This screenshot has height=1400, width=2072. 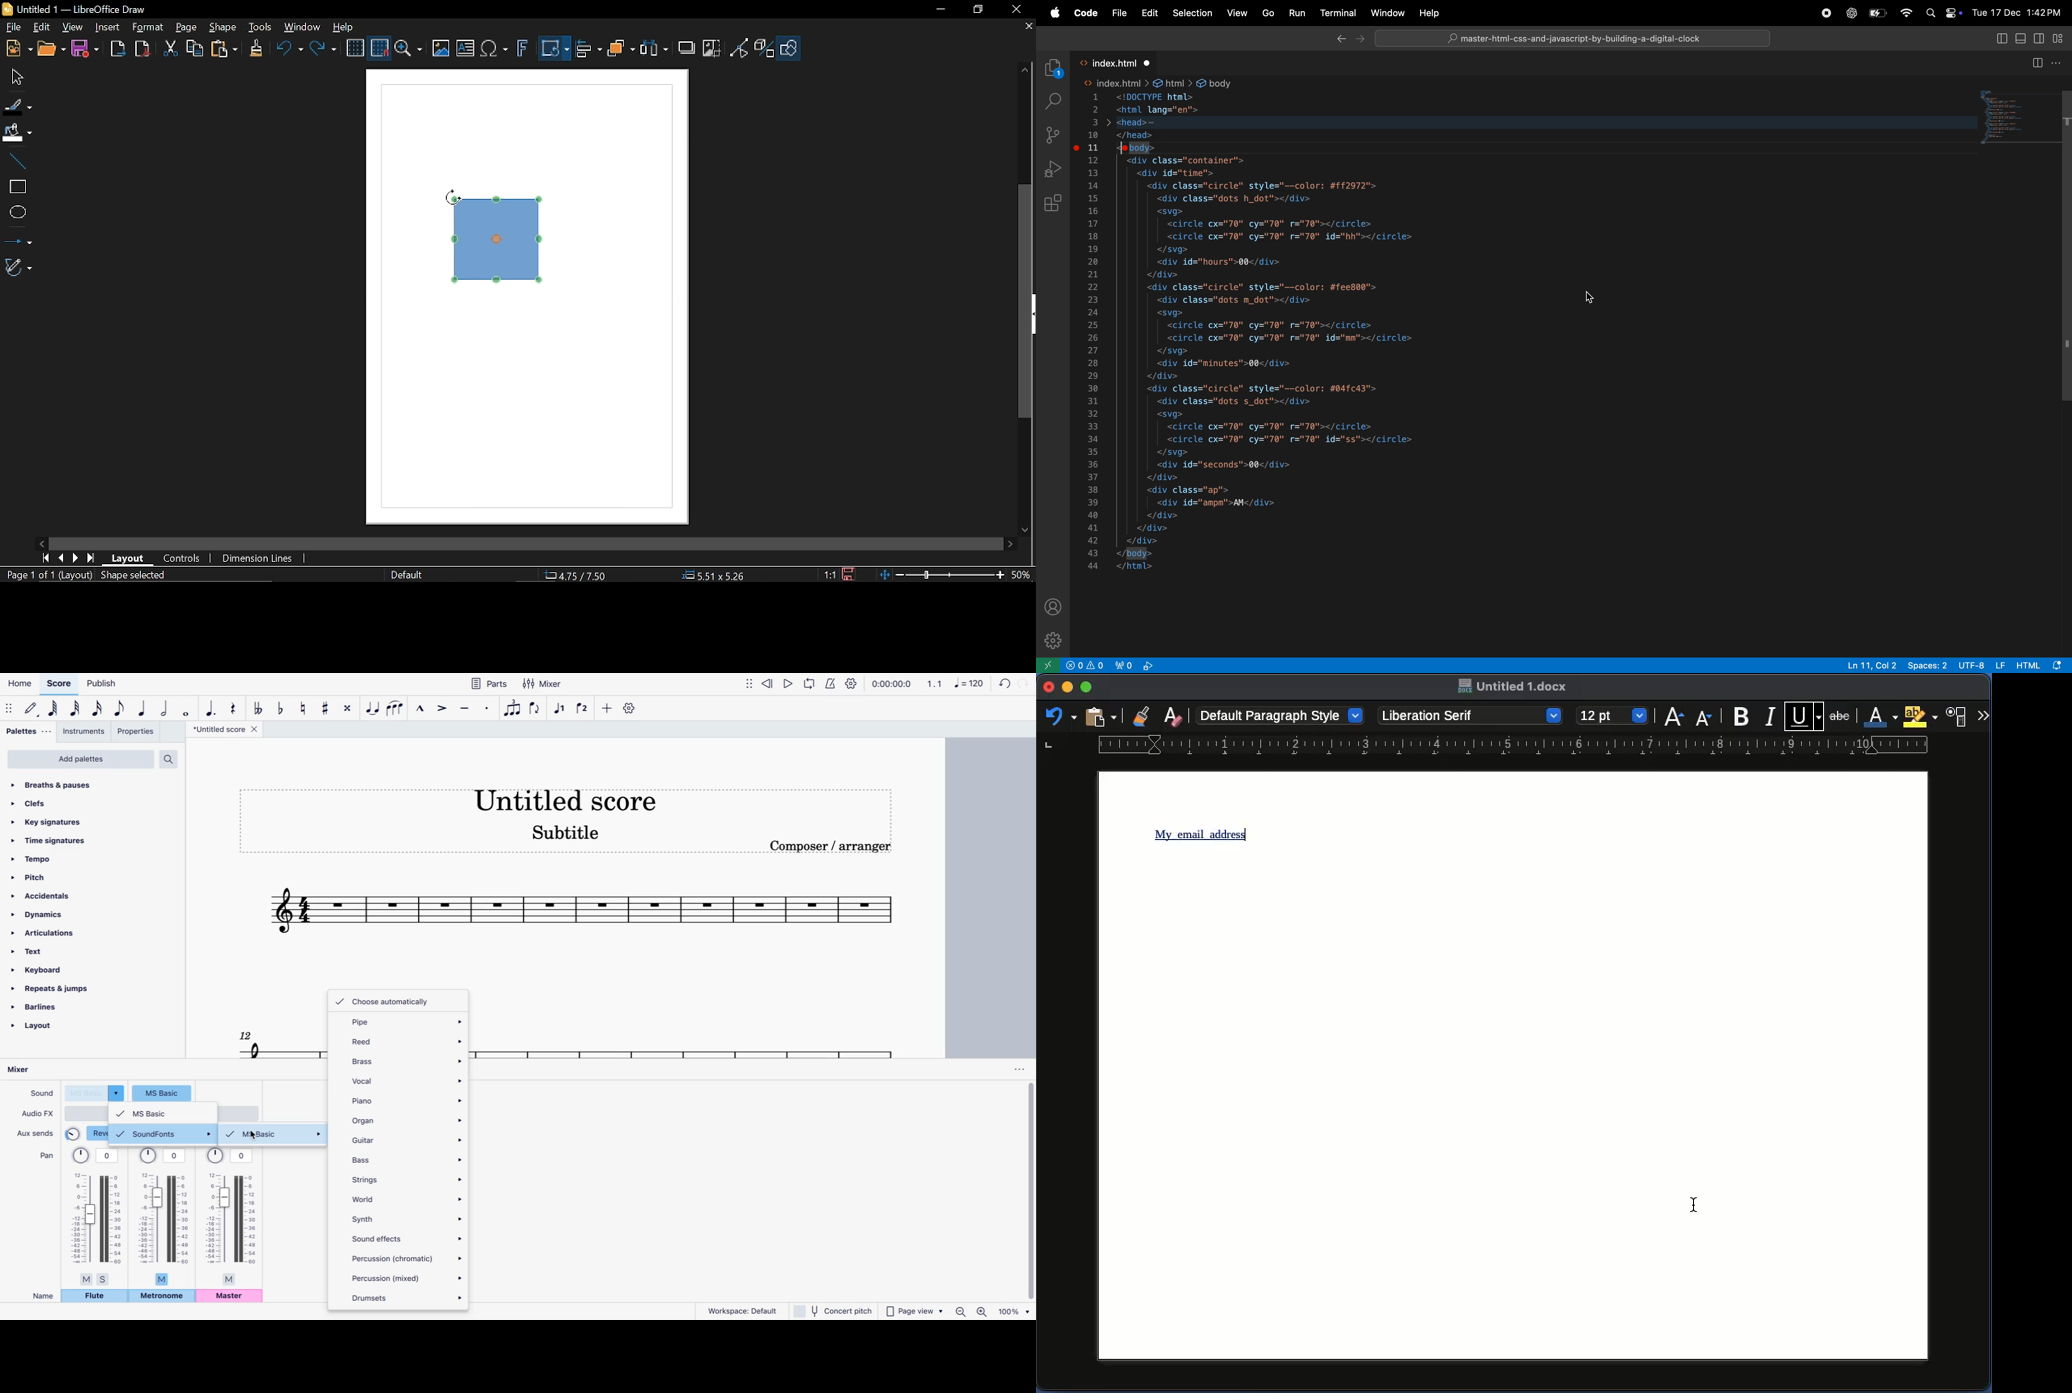 I want to click on chatgpt, so click(x=1850, y=13).